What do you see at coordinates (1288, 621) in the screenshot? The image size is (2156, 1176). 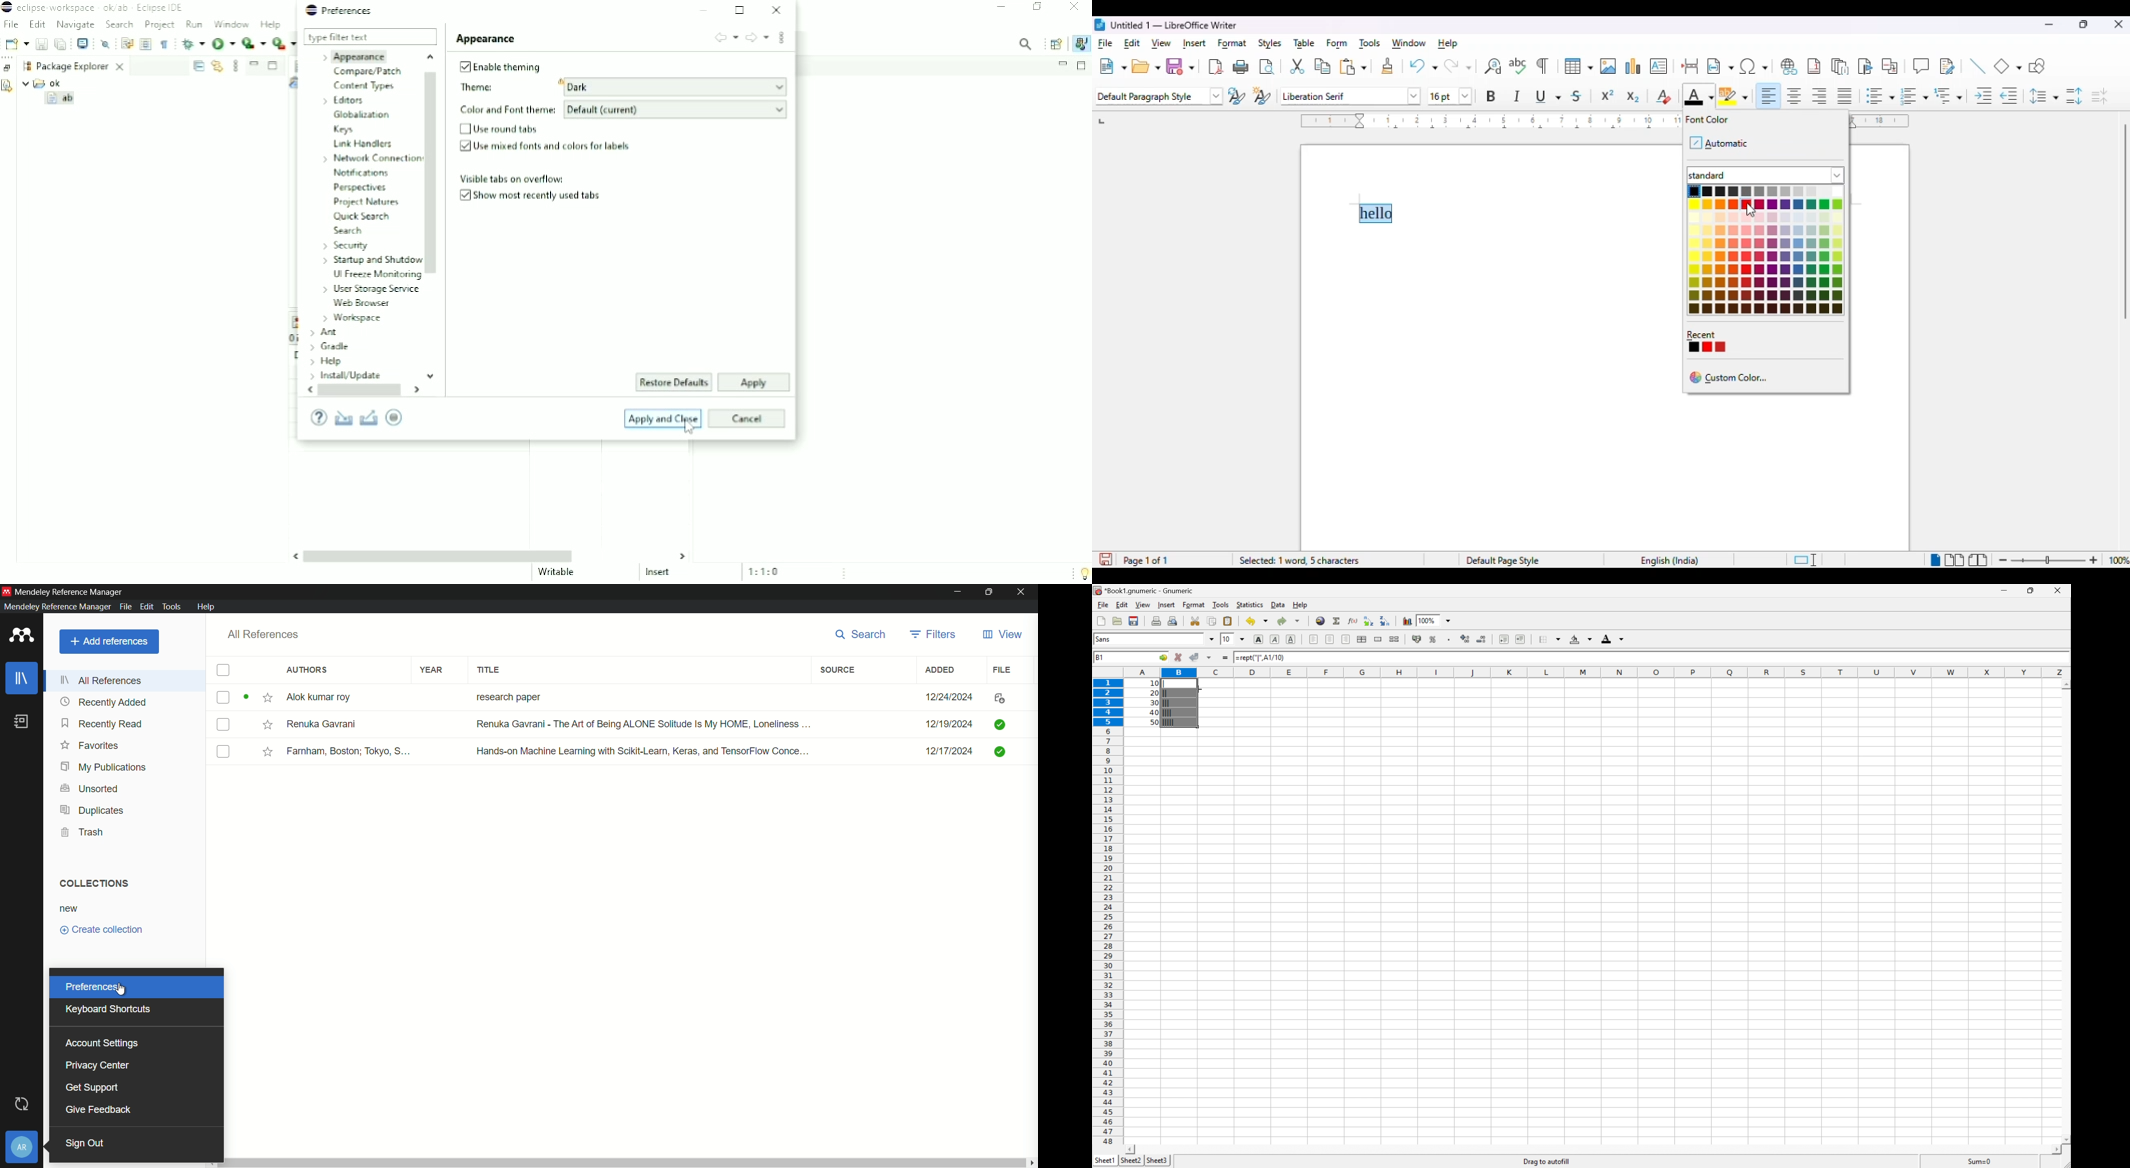 I see `Redo` at bounding box center [1288, 621].